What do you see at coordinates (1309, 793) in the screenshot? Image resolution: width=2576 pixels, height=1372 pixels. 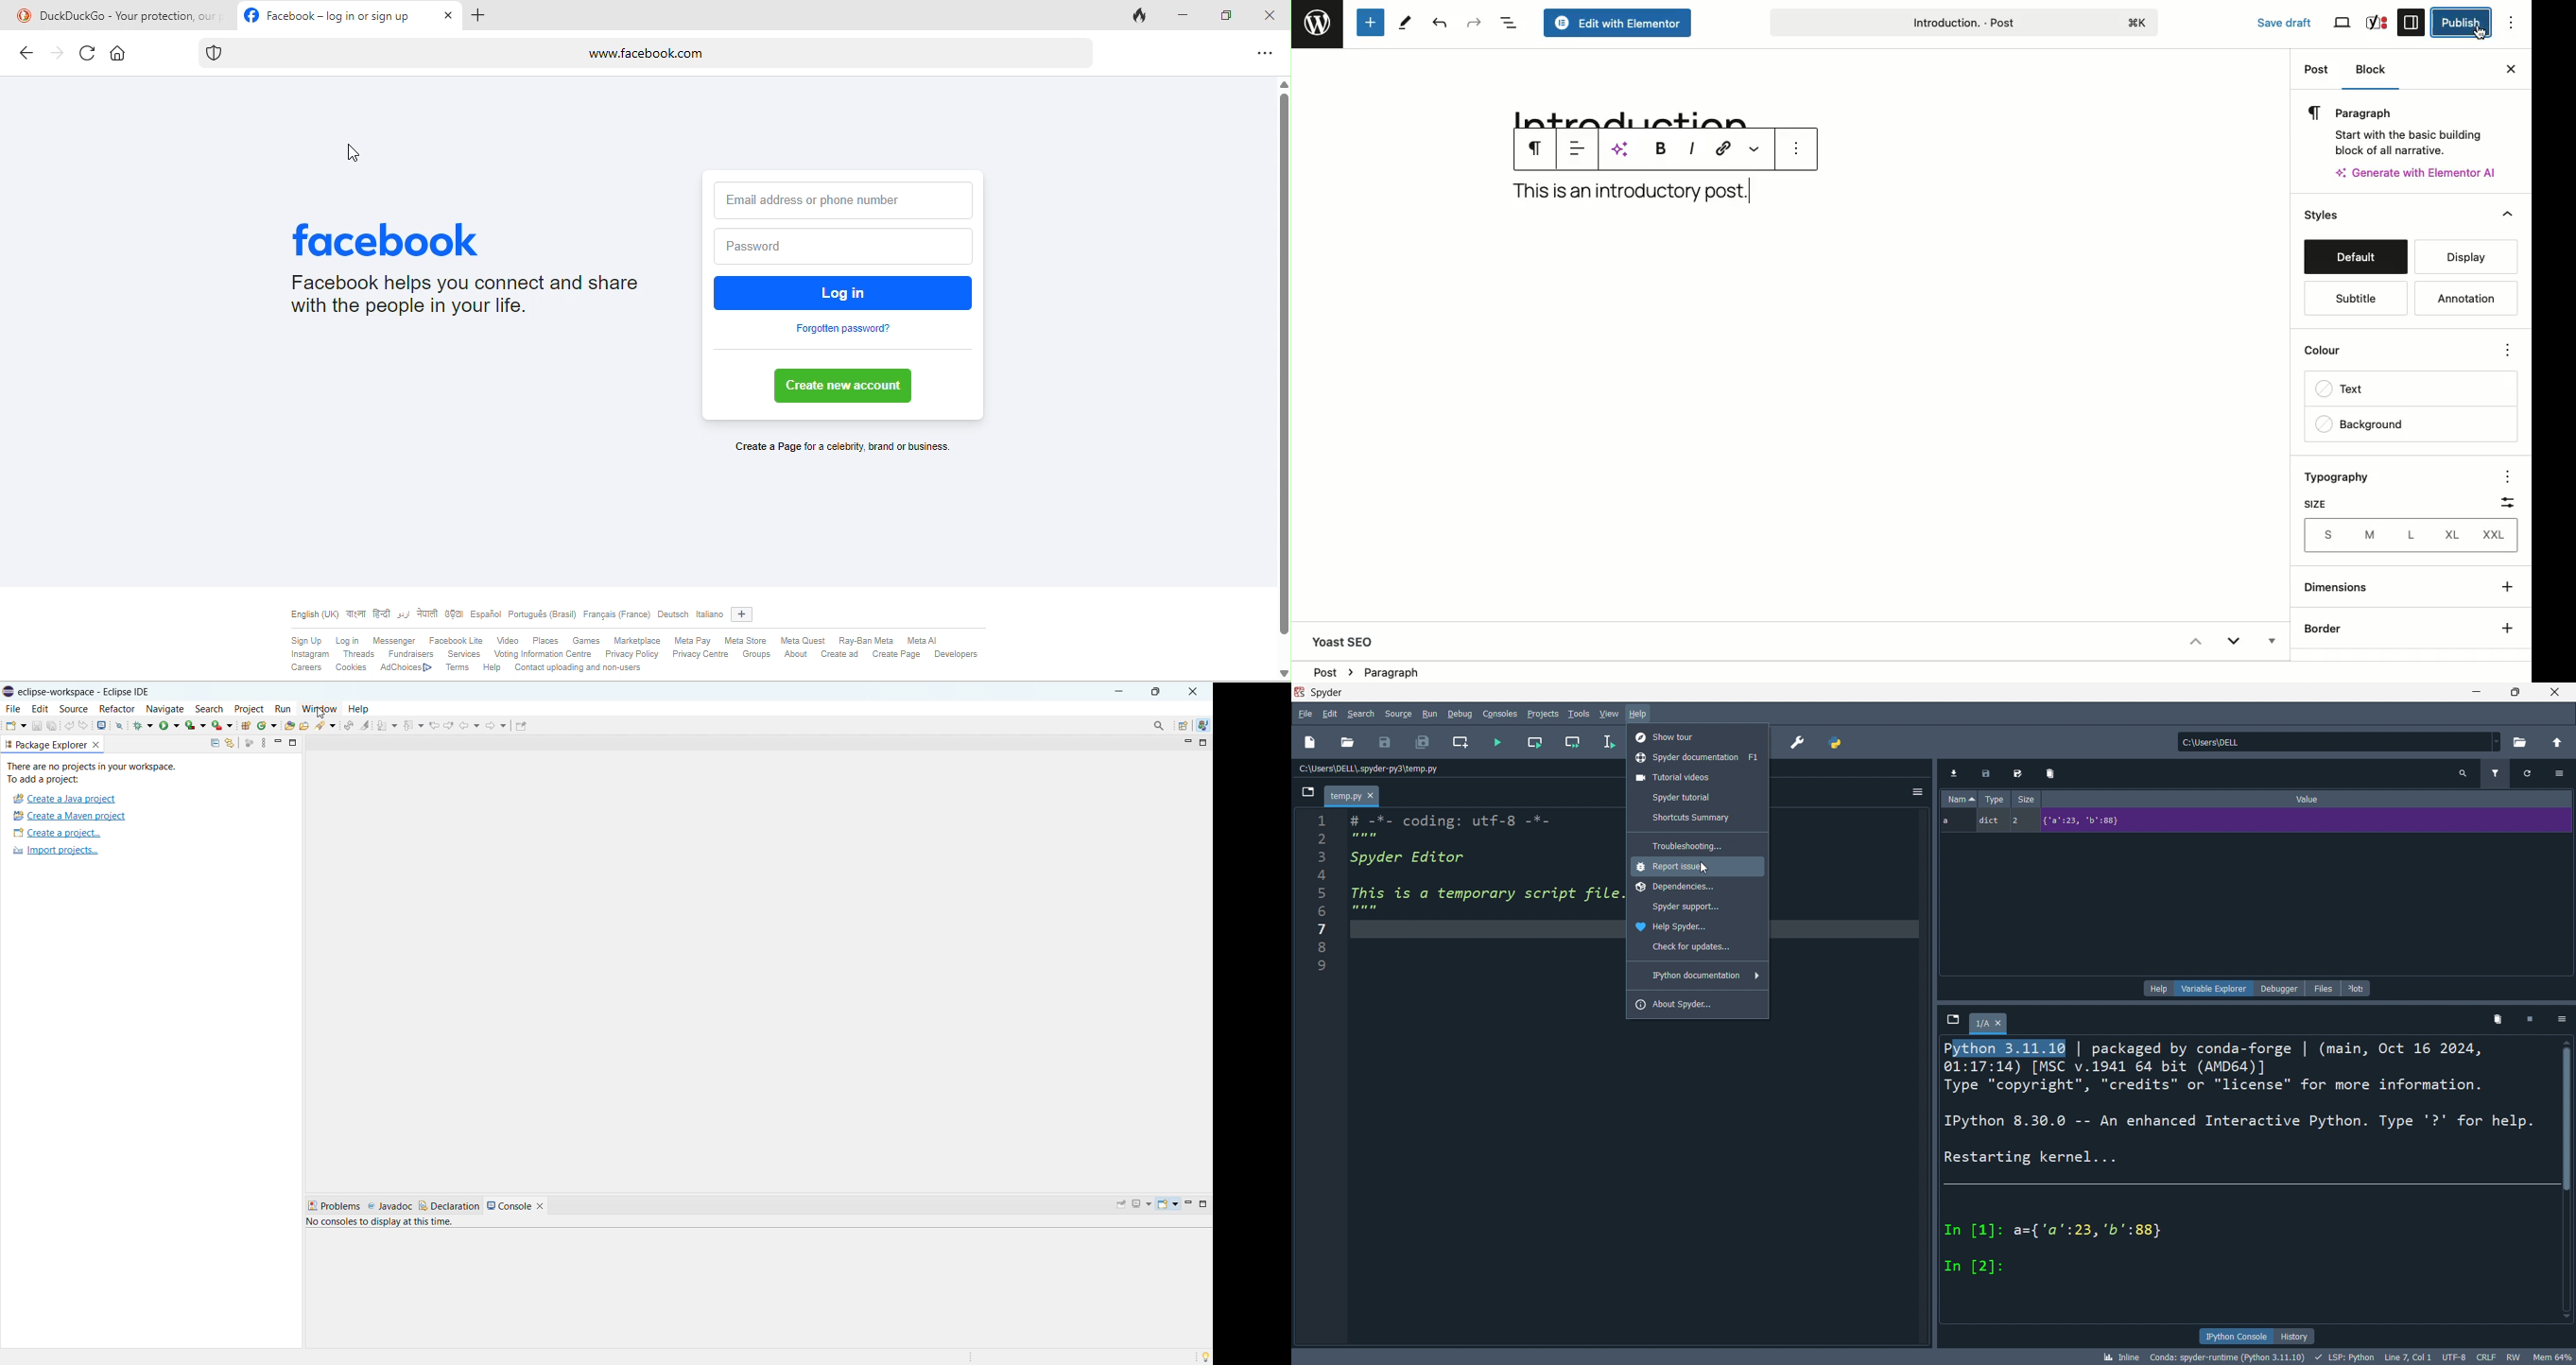 I see `File` at bounding box center [1309, 793].